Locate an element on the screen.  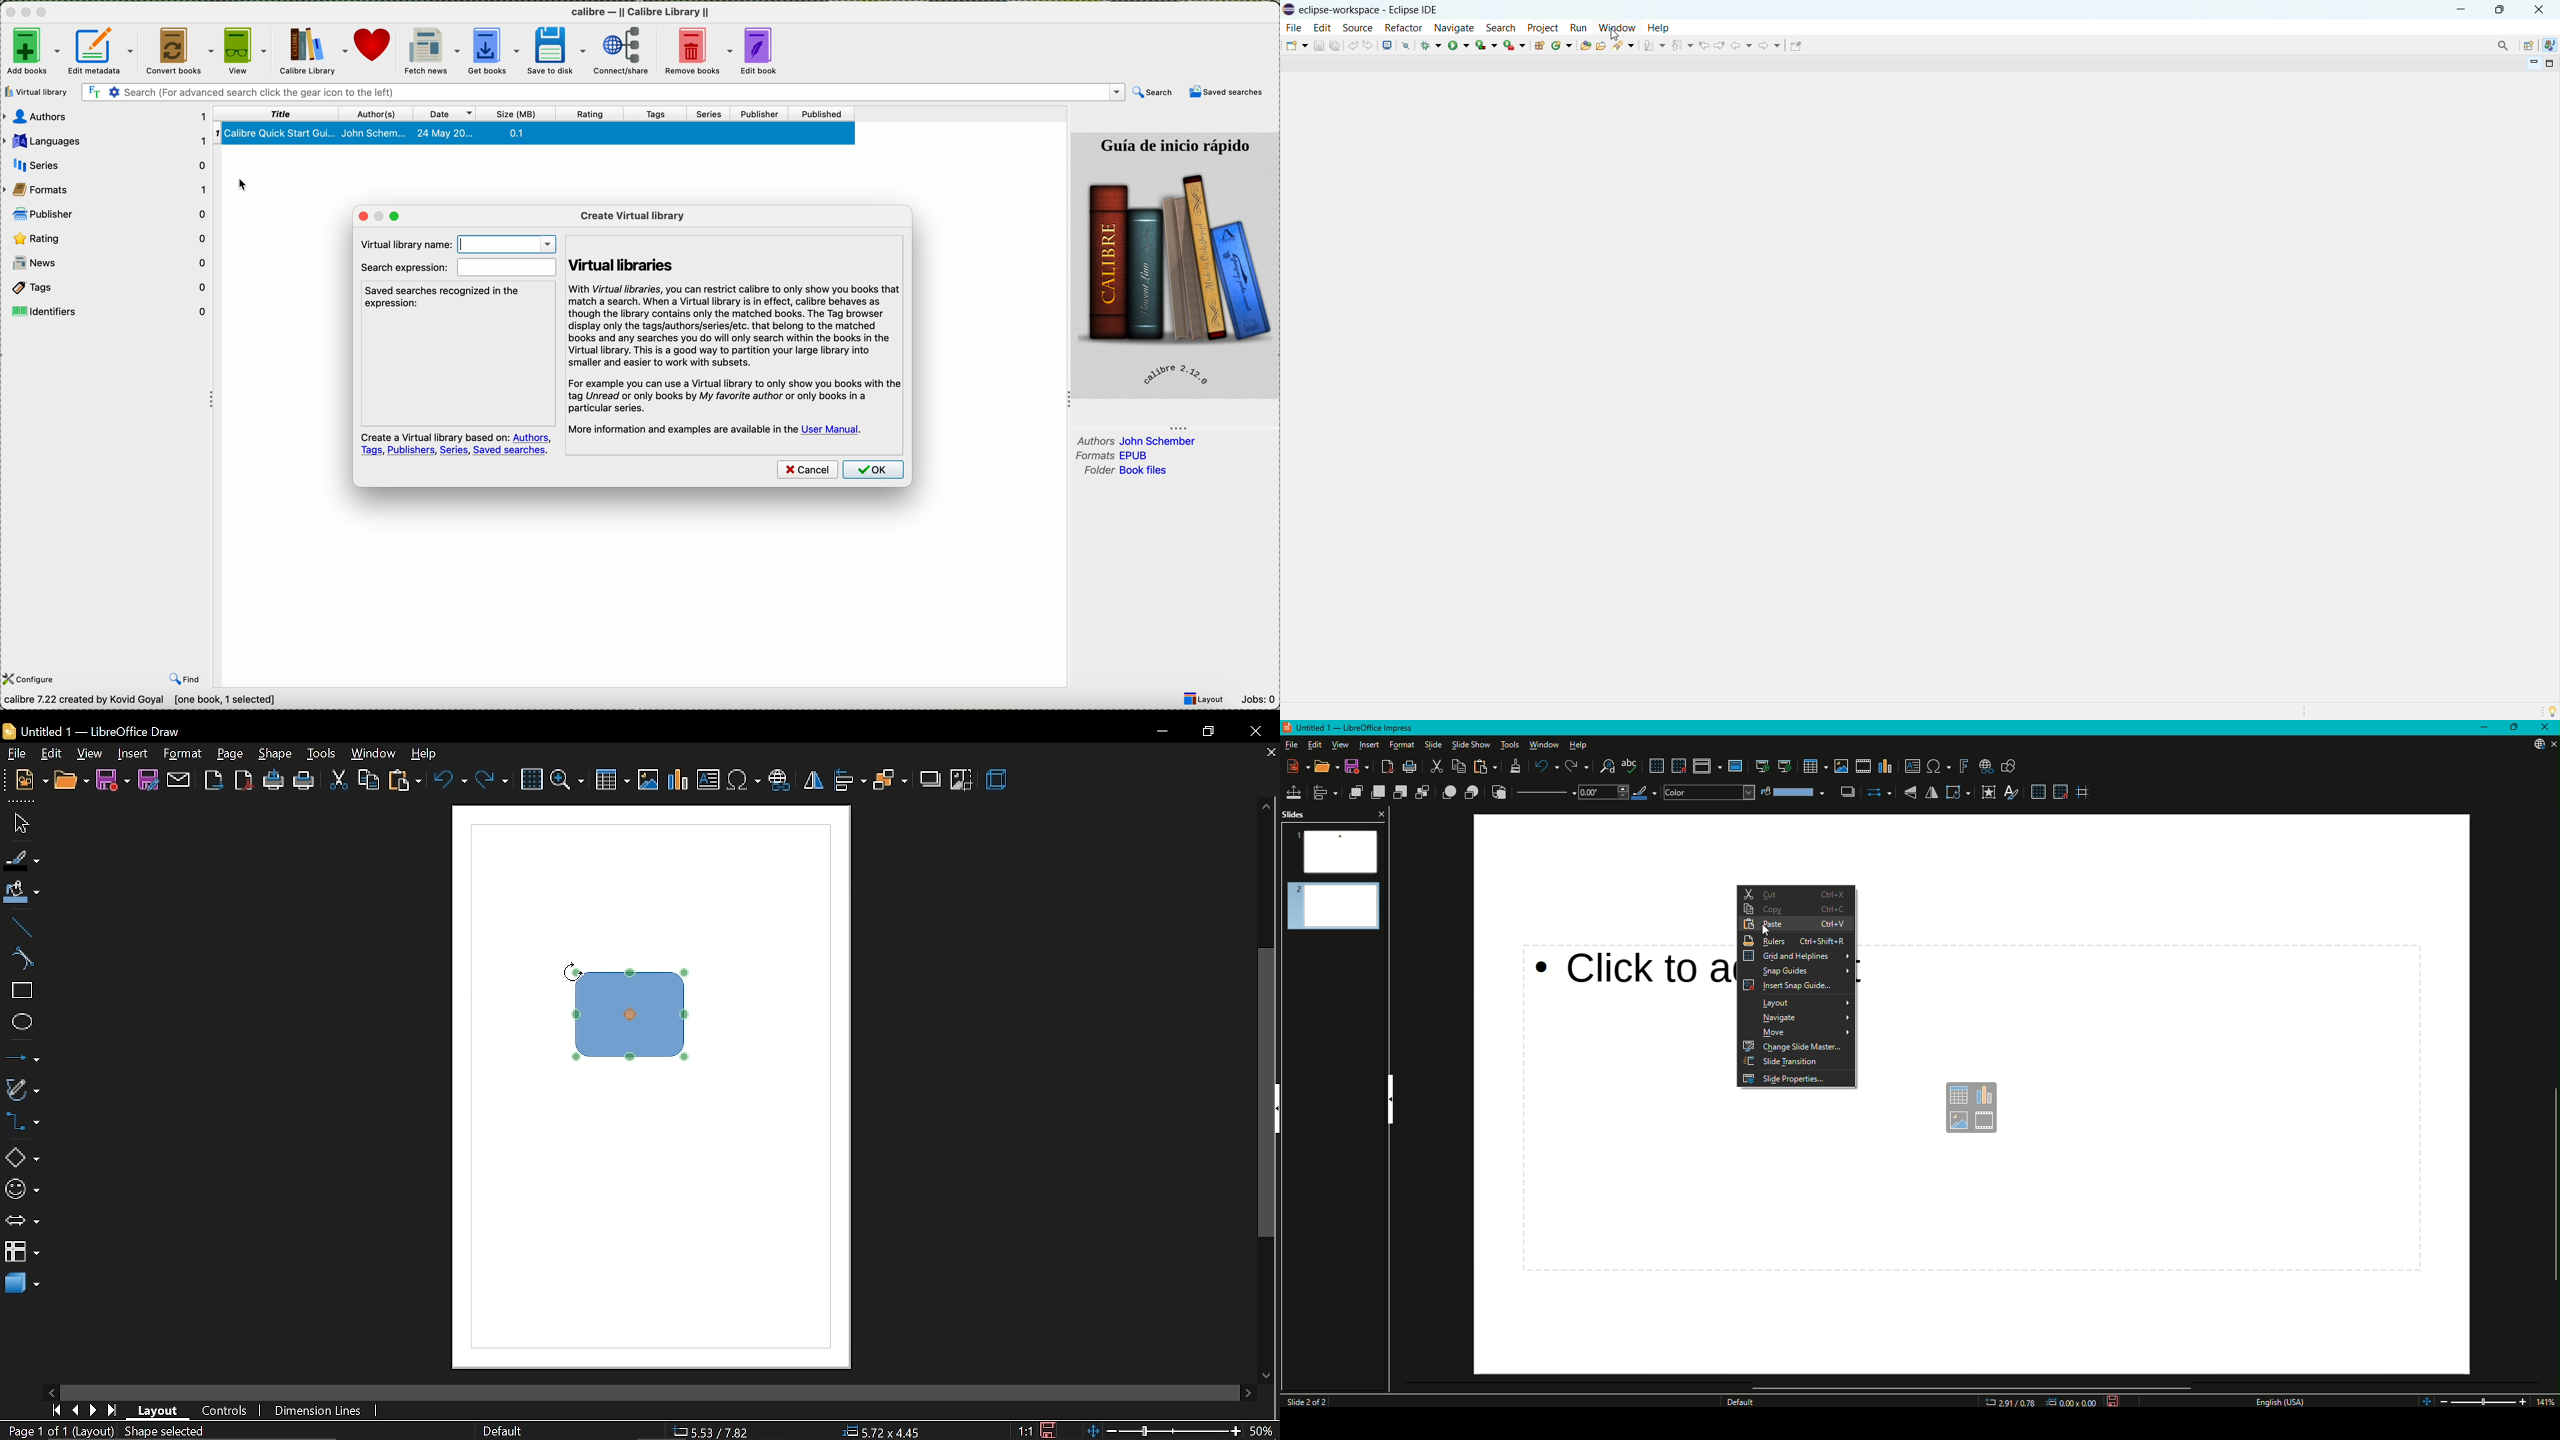
languages is located at coordinates (106, 141).